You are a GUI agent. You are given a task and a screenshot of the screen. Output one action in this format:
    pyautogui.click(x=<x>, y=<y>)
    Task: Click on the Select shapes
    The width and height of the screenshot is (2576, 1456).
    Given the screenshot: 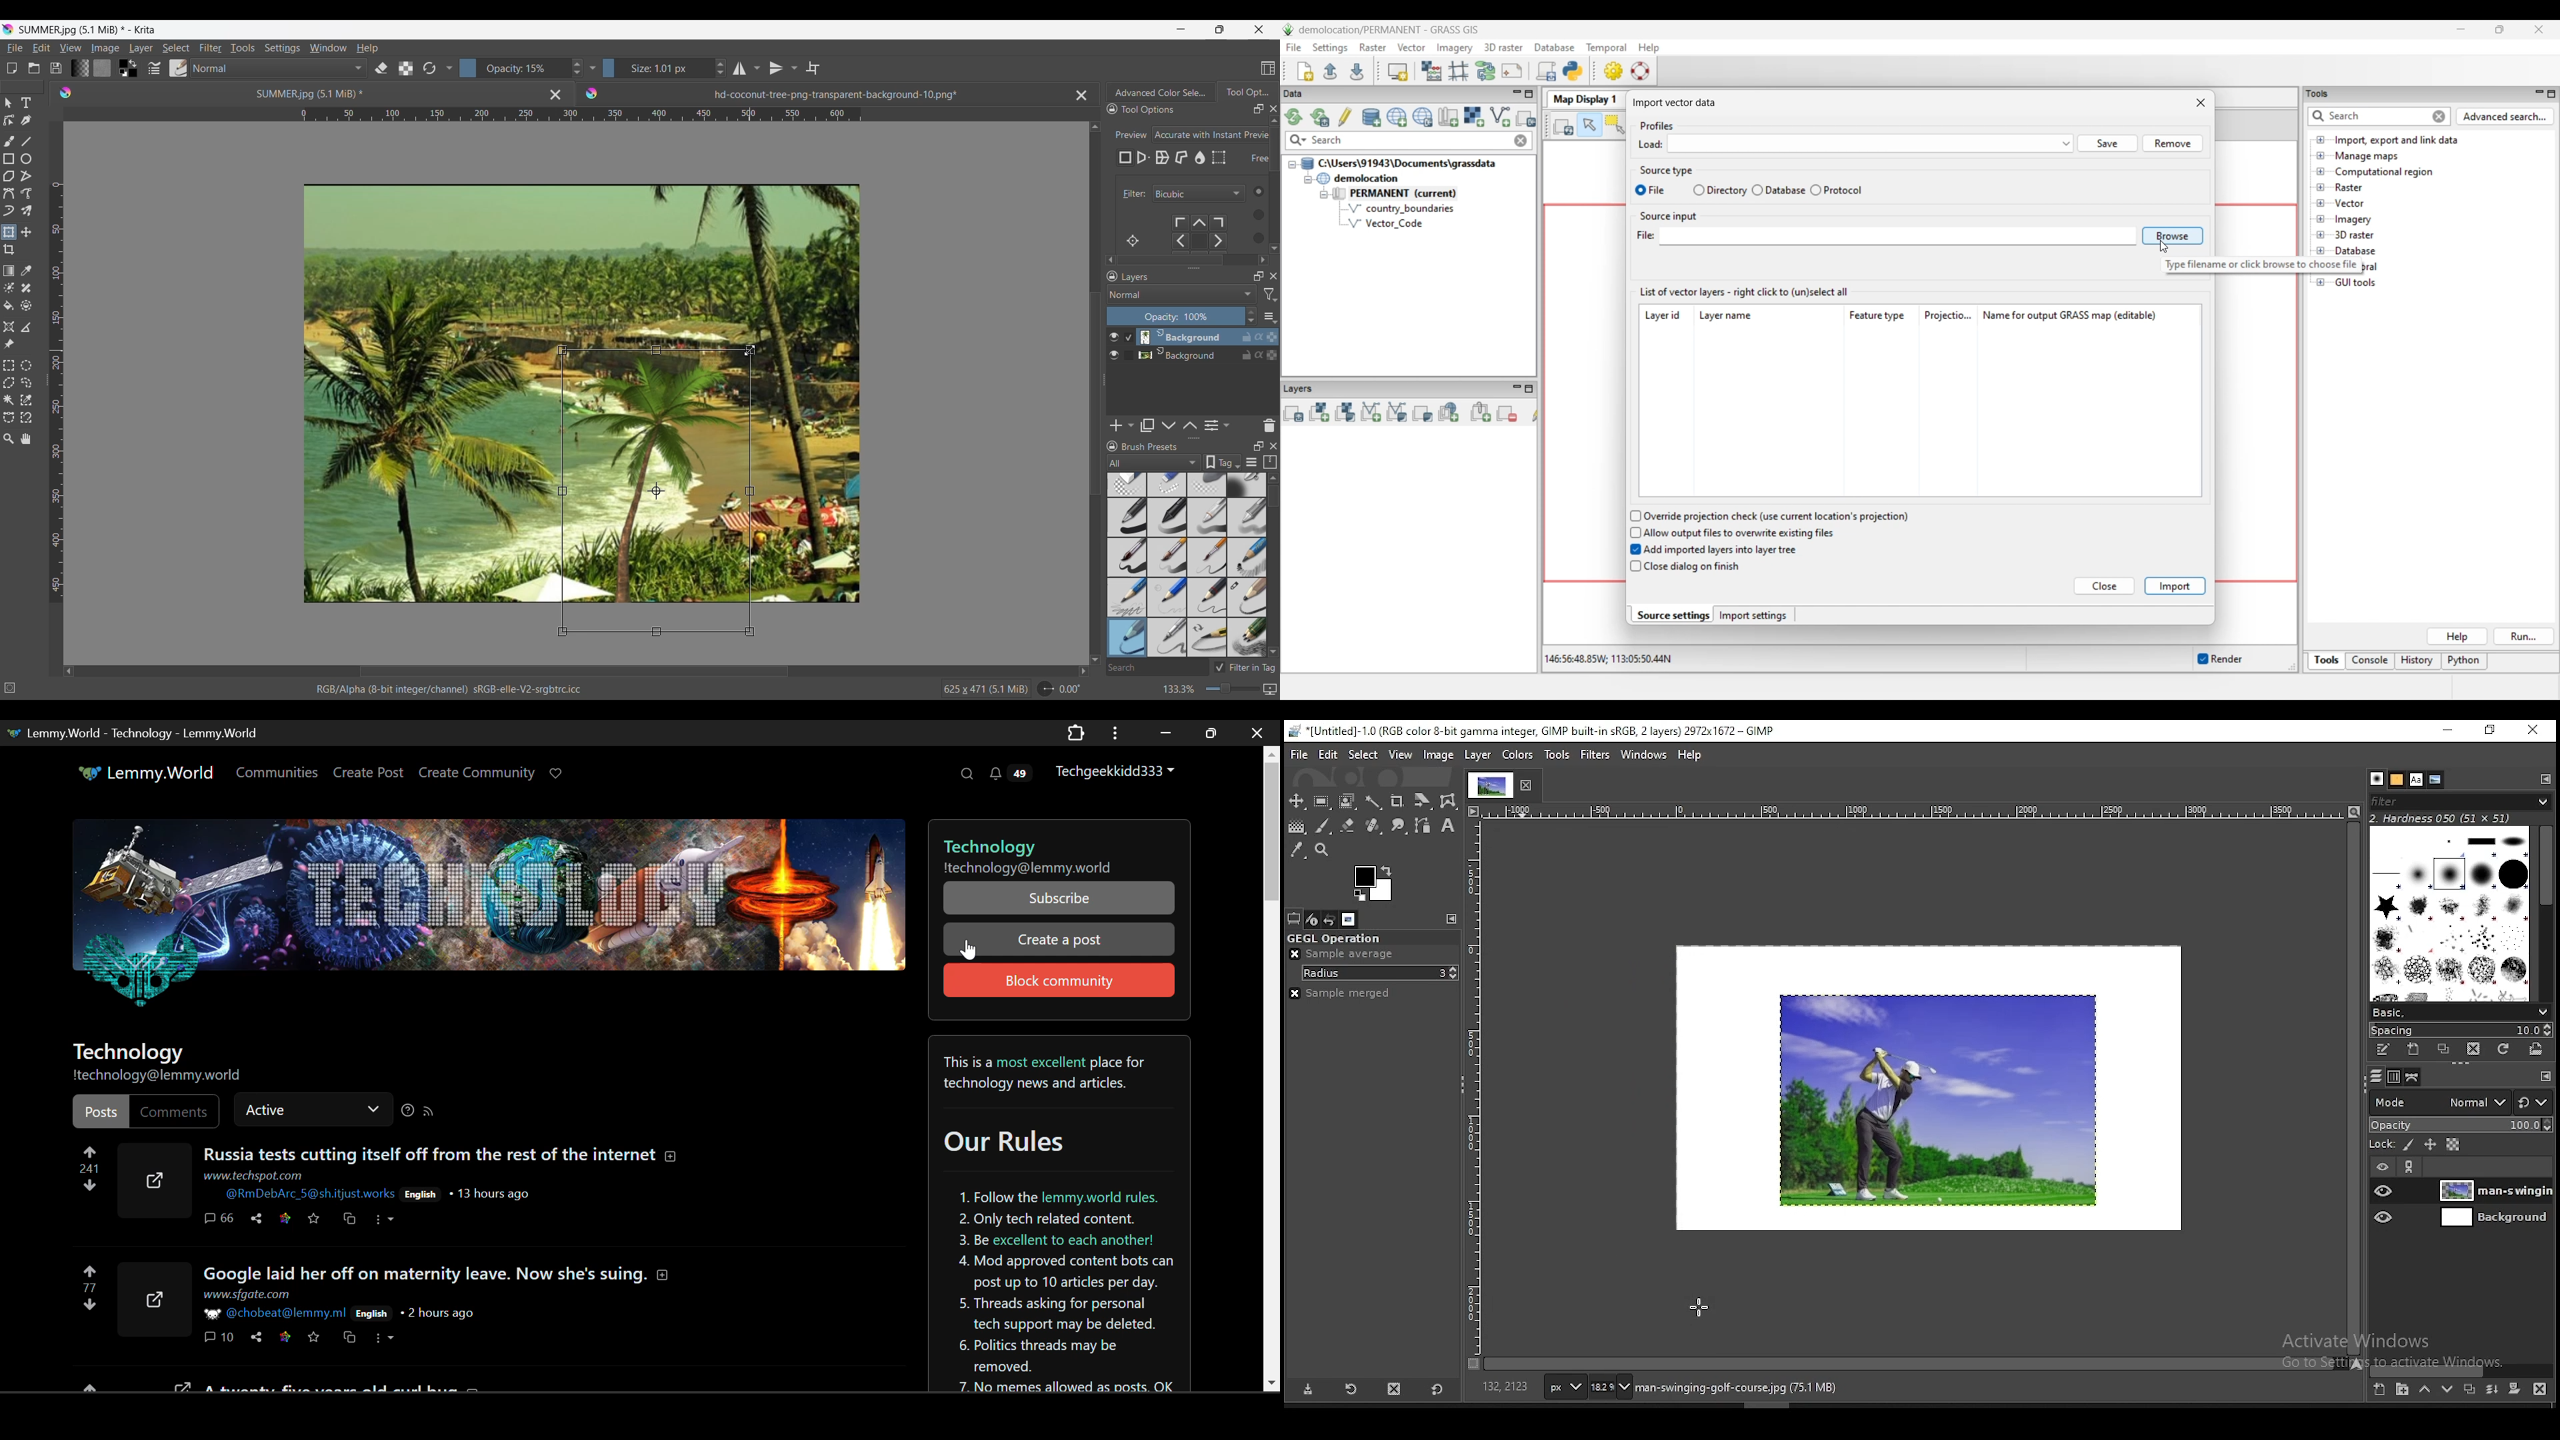 What is the action you would take?
    pyautogui.click(x=9, y=103)
    